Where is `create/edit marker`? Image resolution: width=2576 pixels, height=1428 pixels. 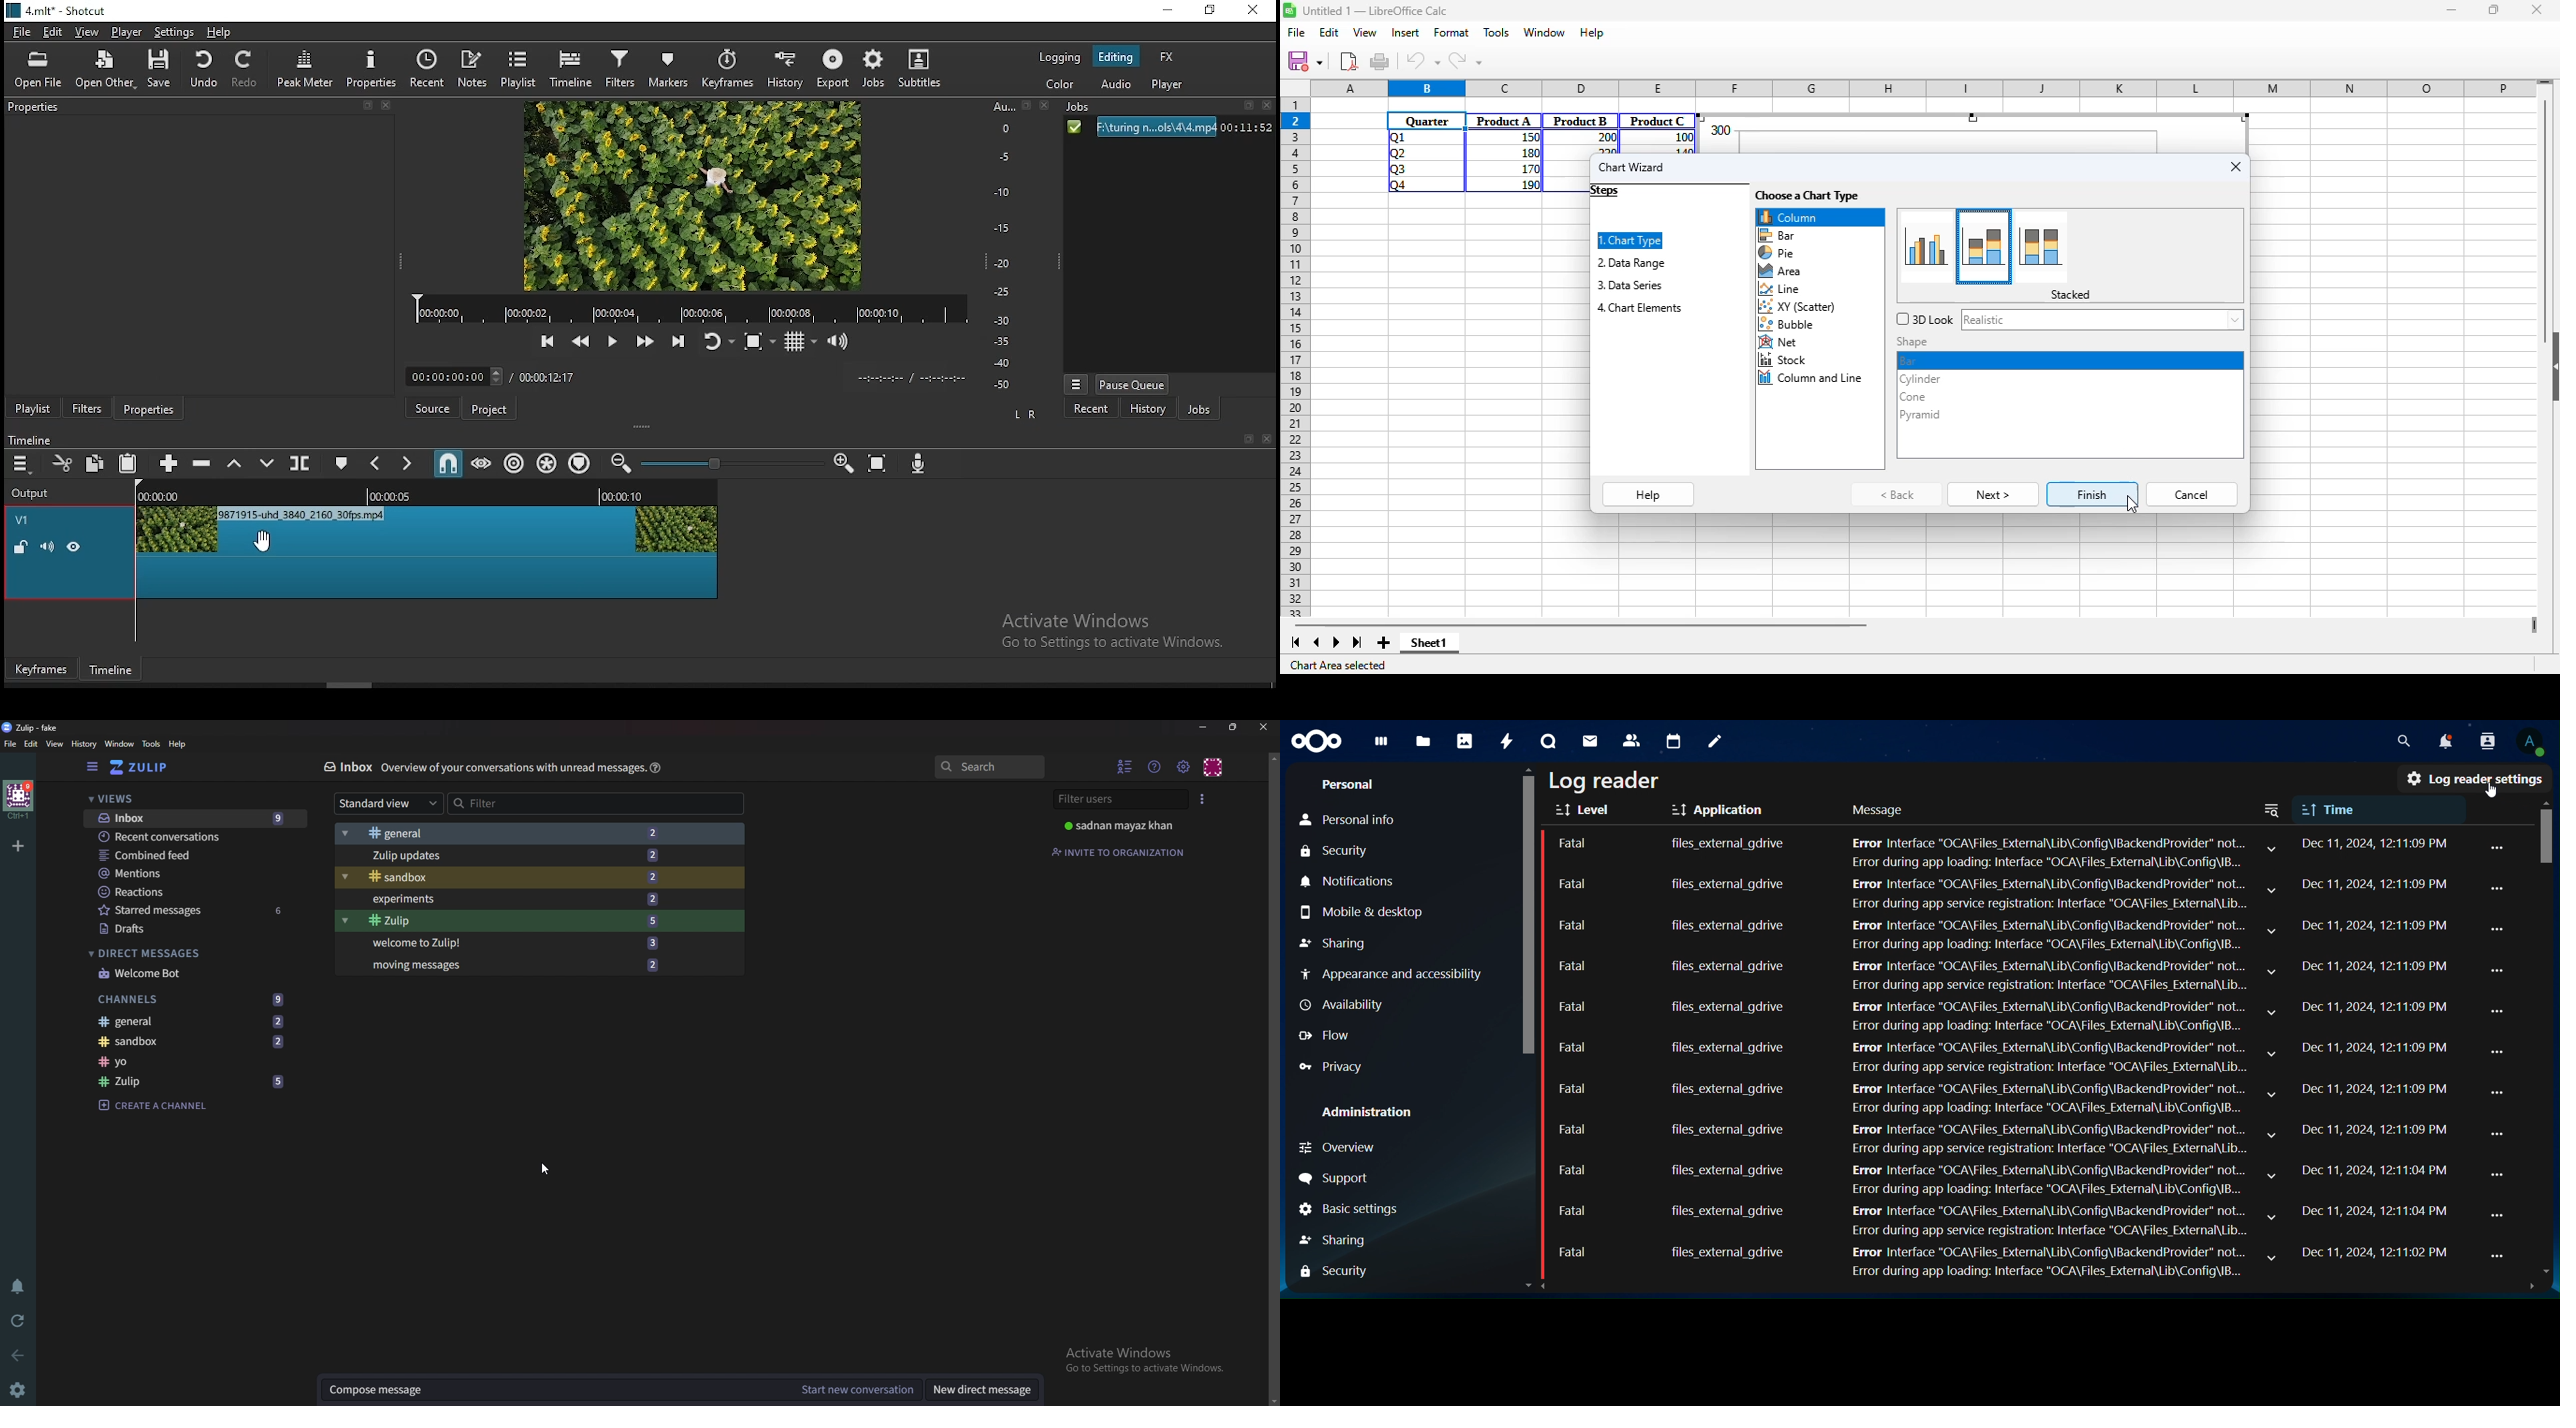
create/edit marker is located at coordinates (342, 462).